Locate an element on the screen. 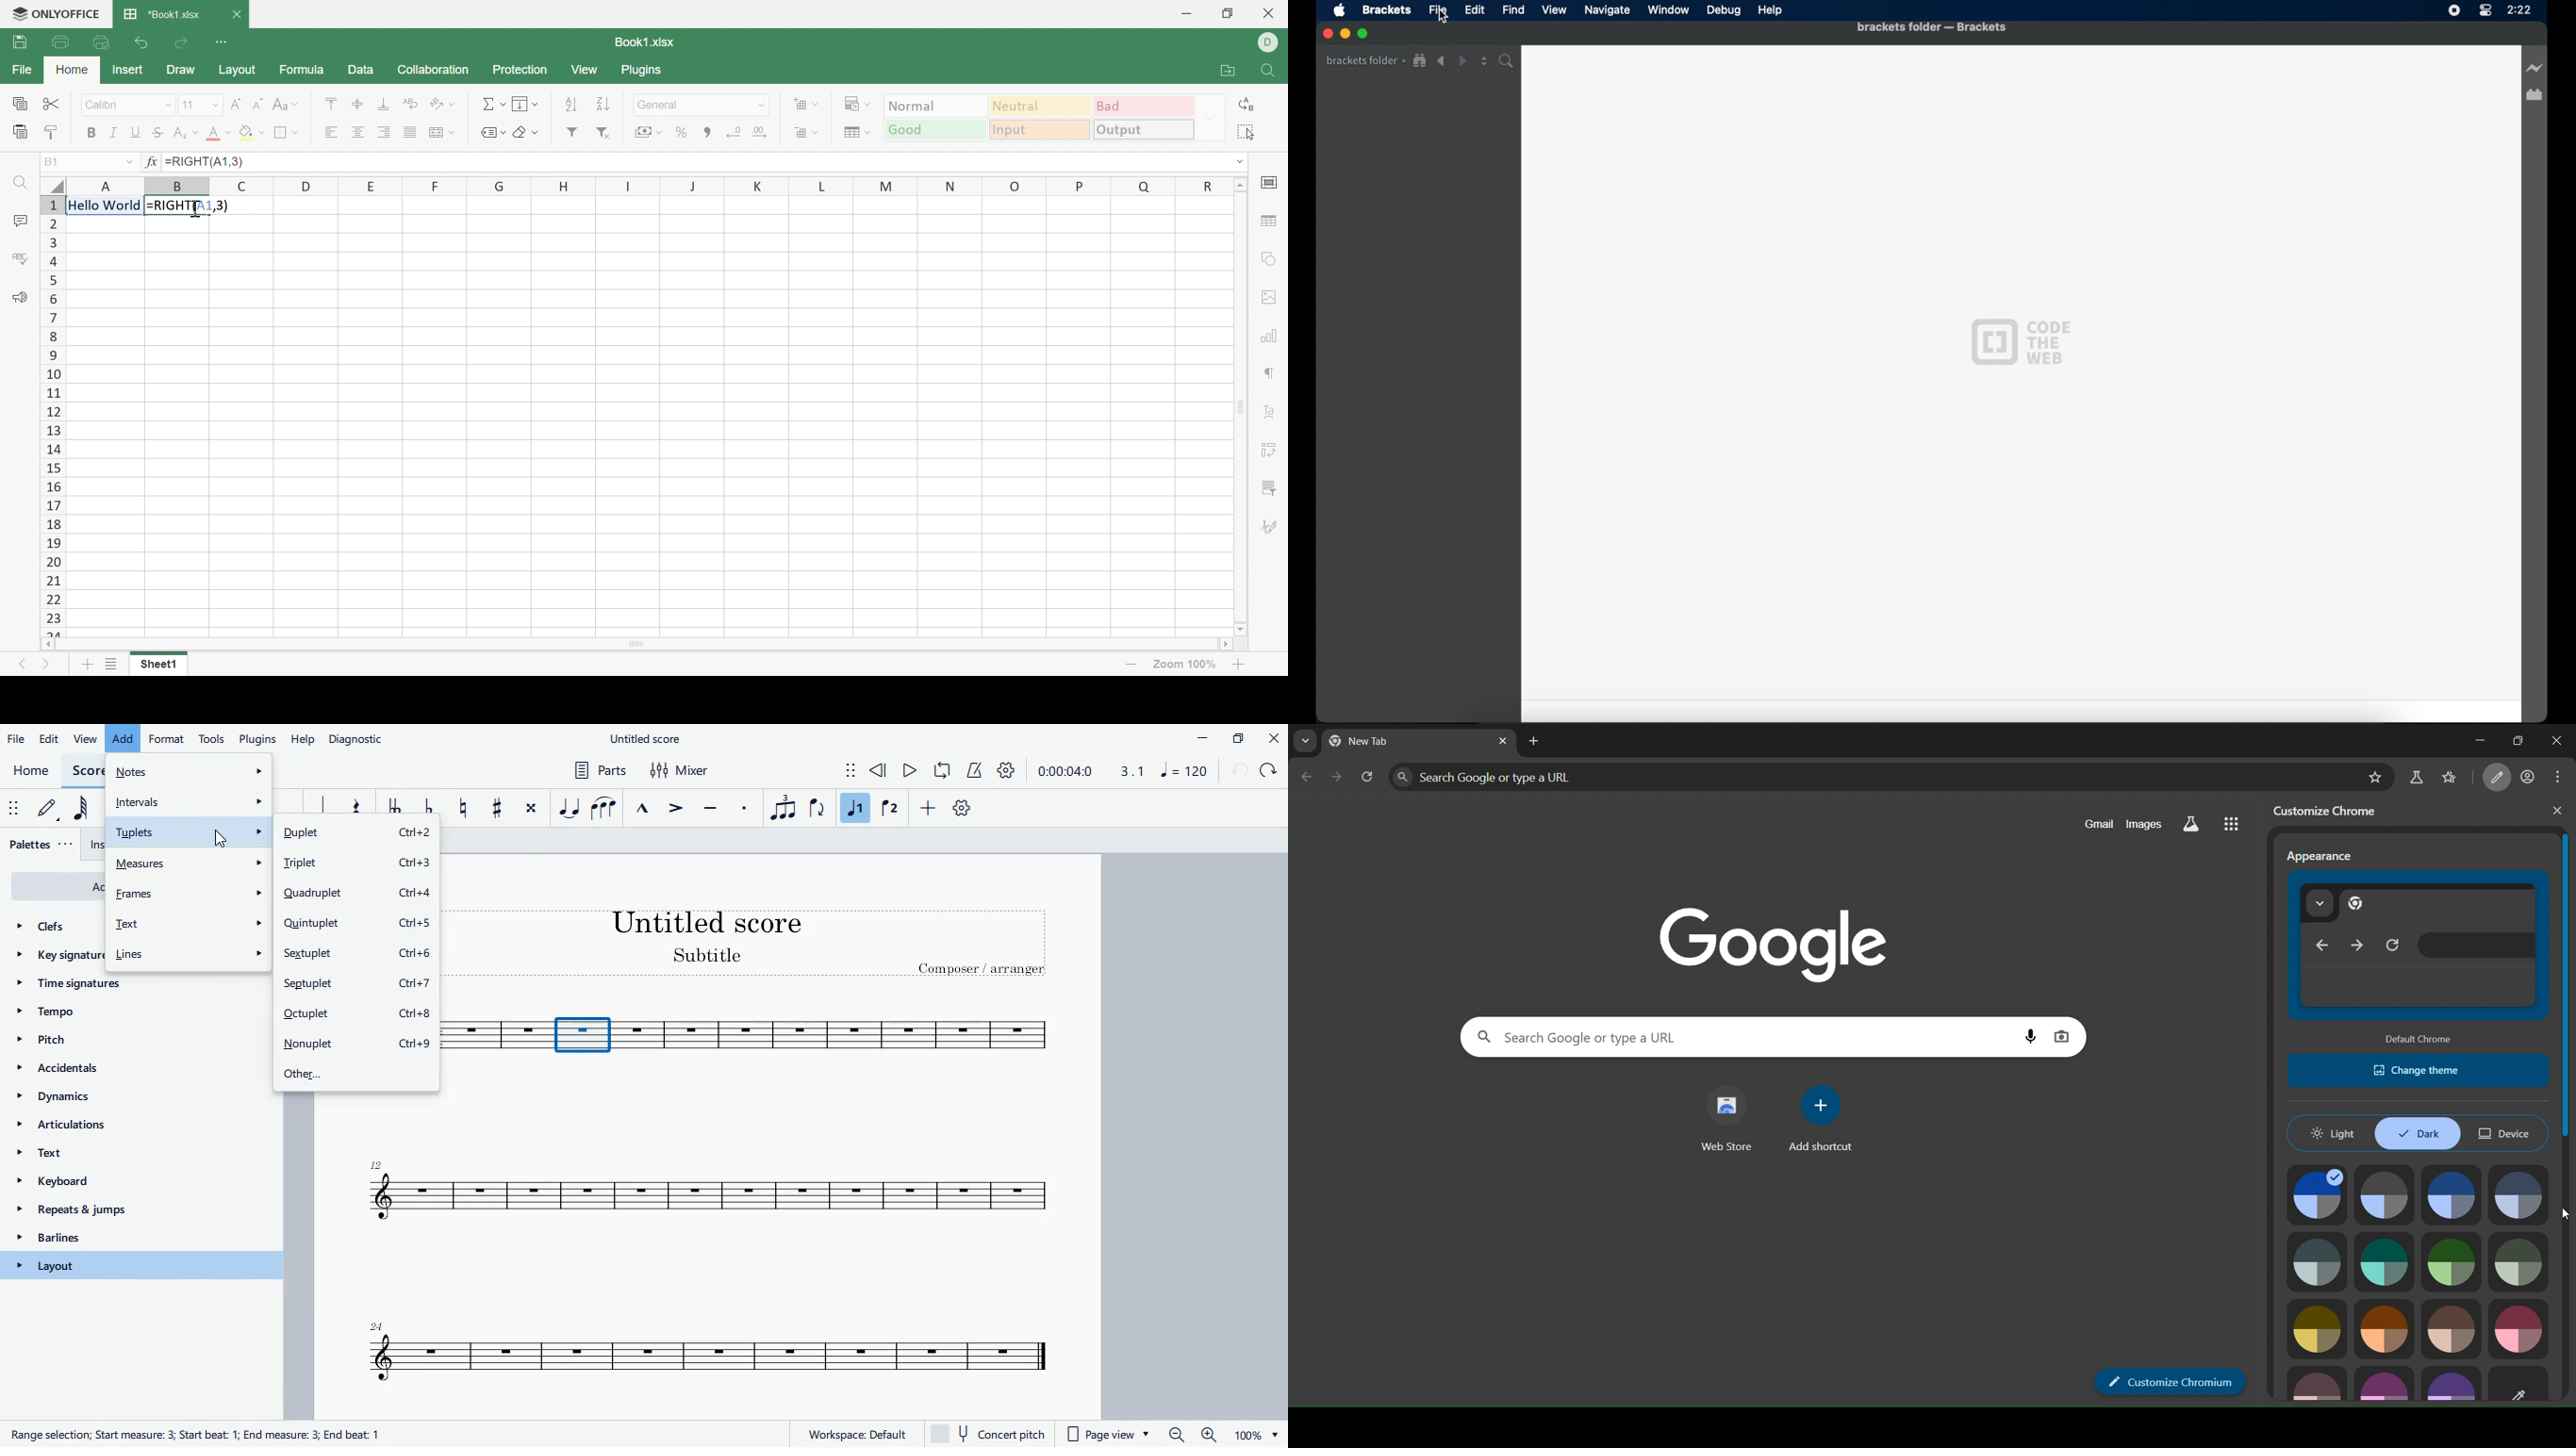  Scroll Bar is located at coordinates (634, 644).